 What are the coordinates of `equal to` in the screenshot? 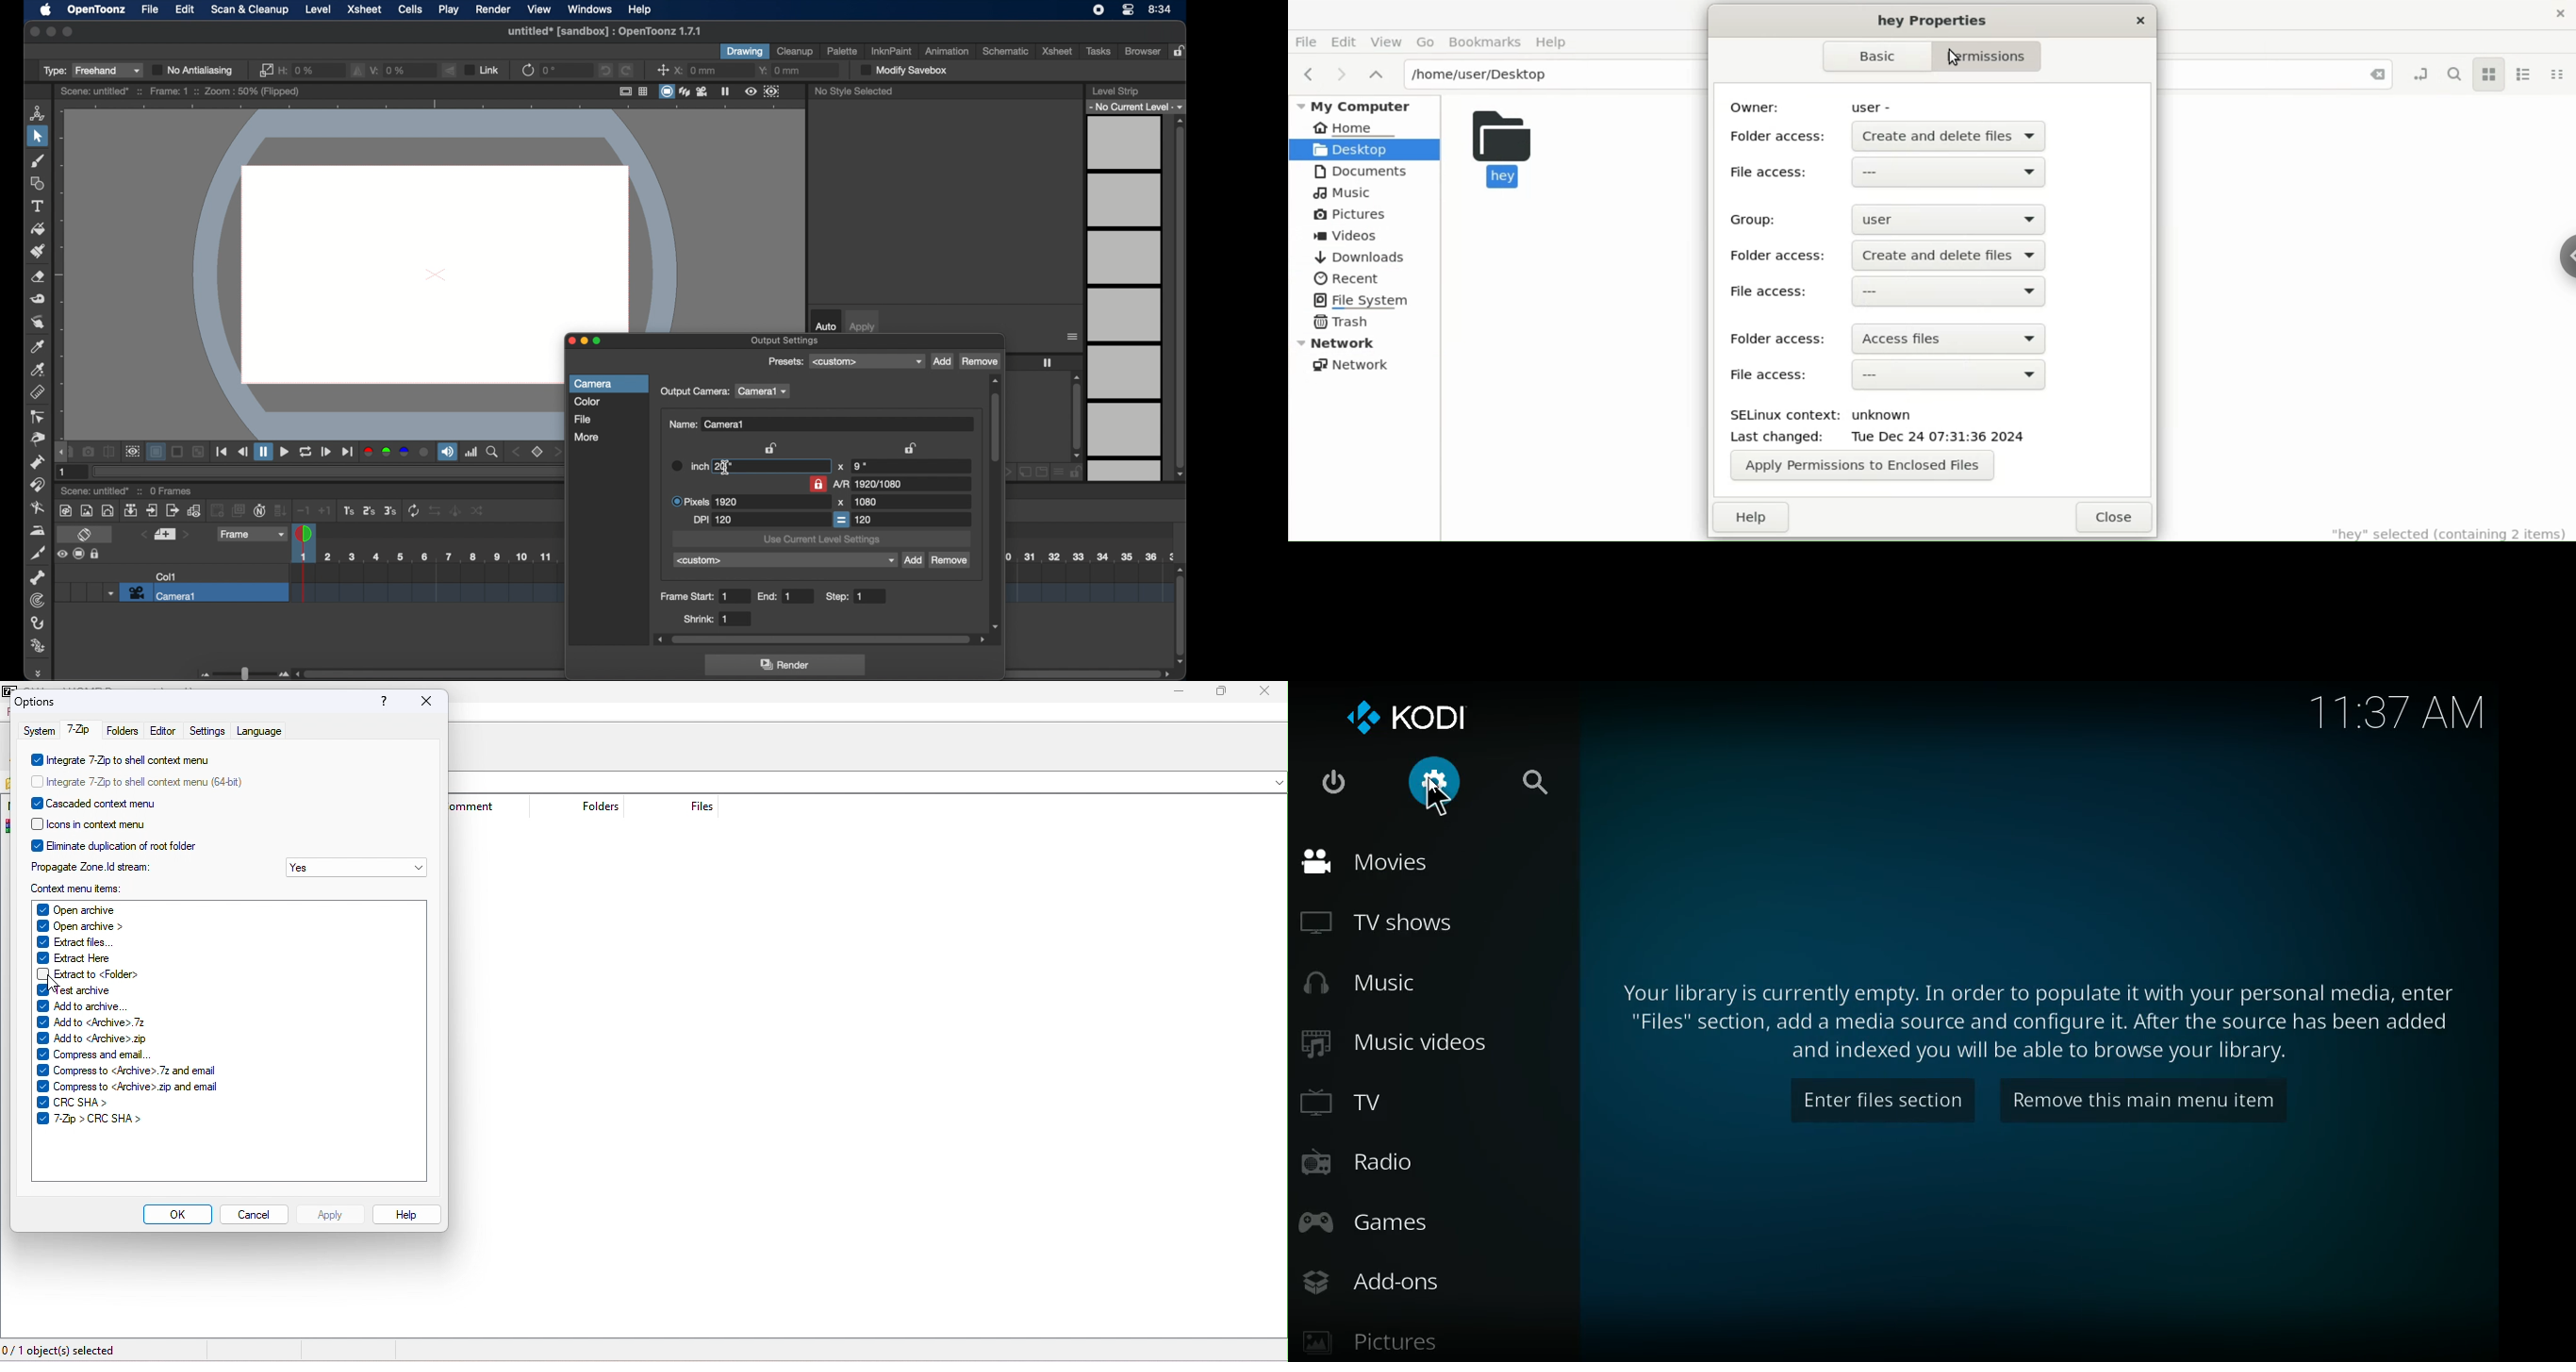 It's located at (842, 520).